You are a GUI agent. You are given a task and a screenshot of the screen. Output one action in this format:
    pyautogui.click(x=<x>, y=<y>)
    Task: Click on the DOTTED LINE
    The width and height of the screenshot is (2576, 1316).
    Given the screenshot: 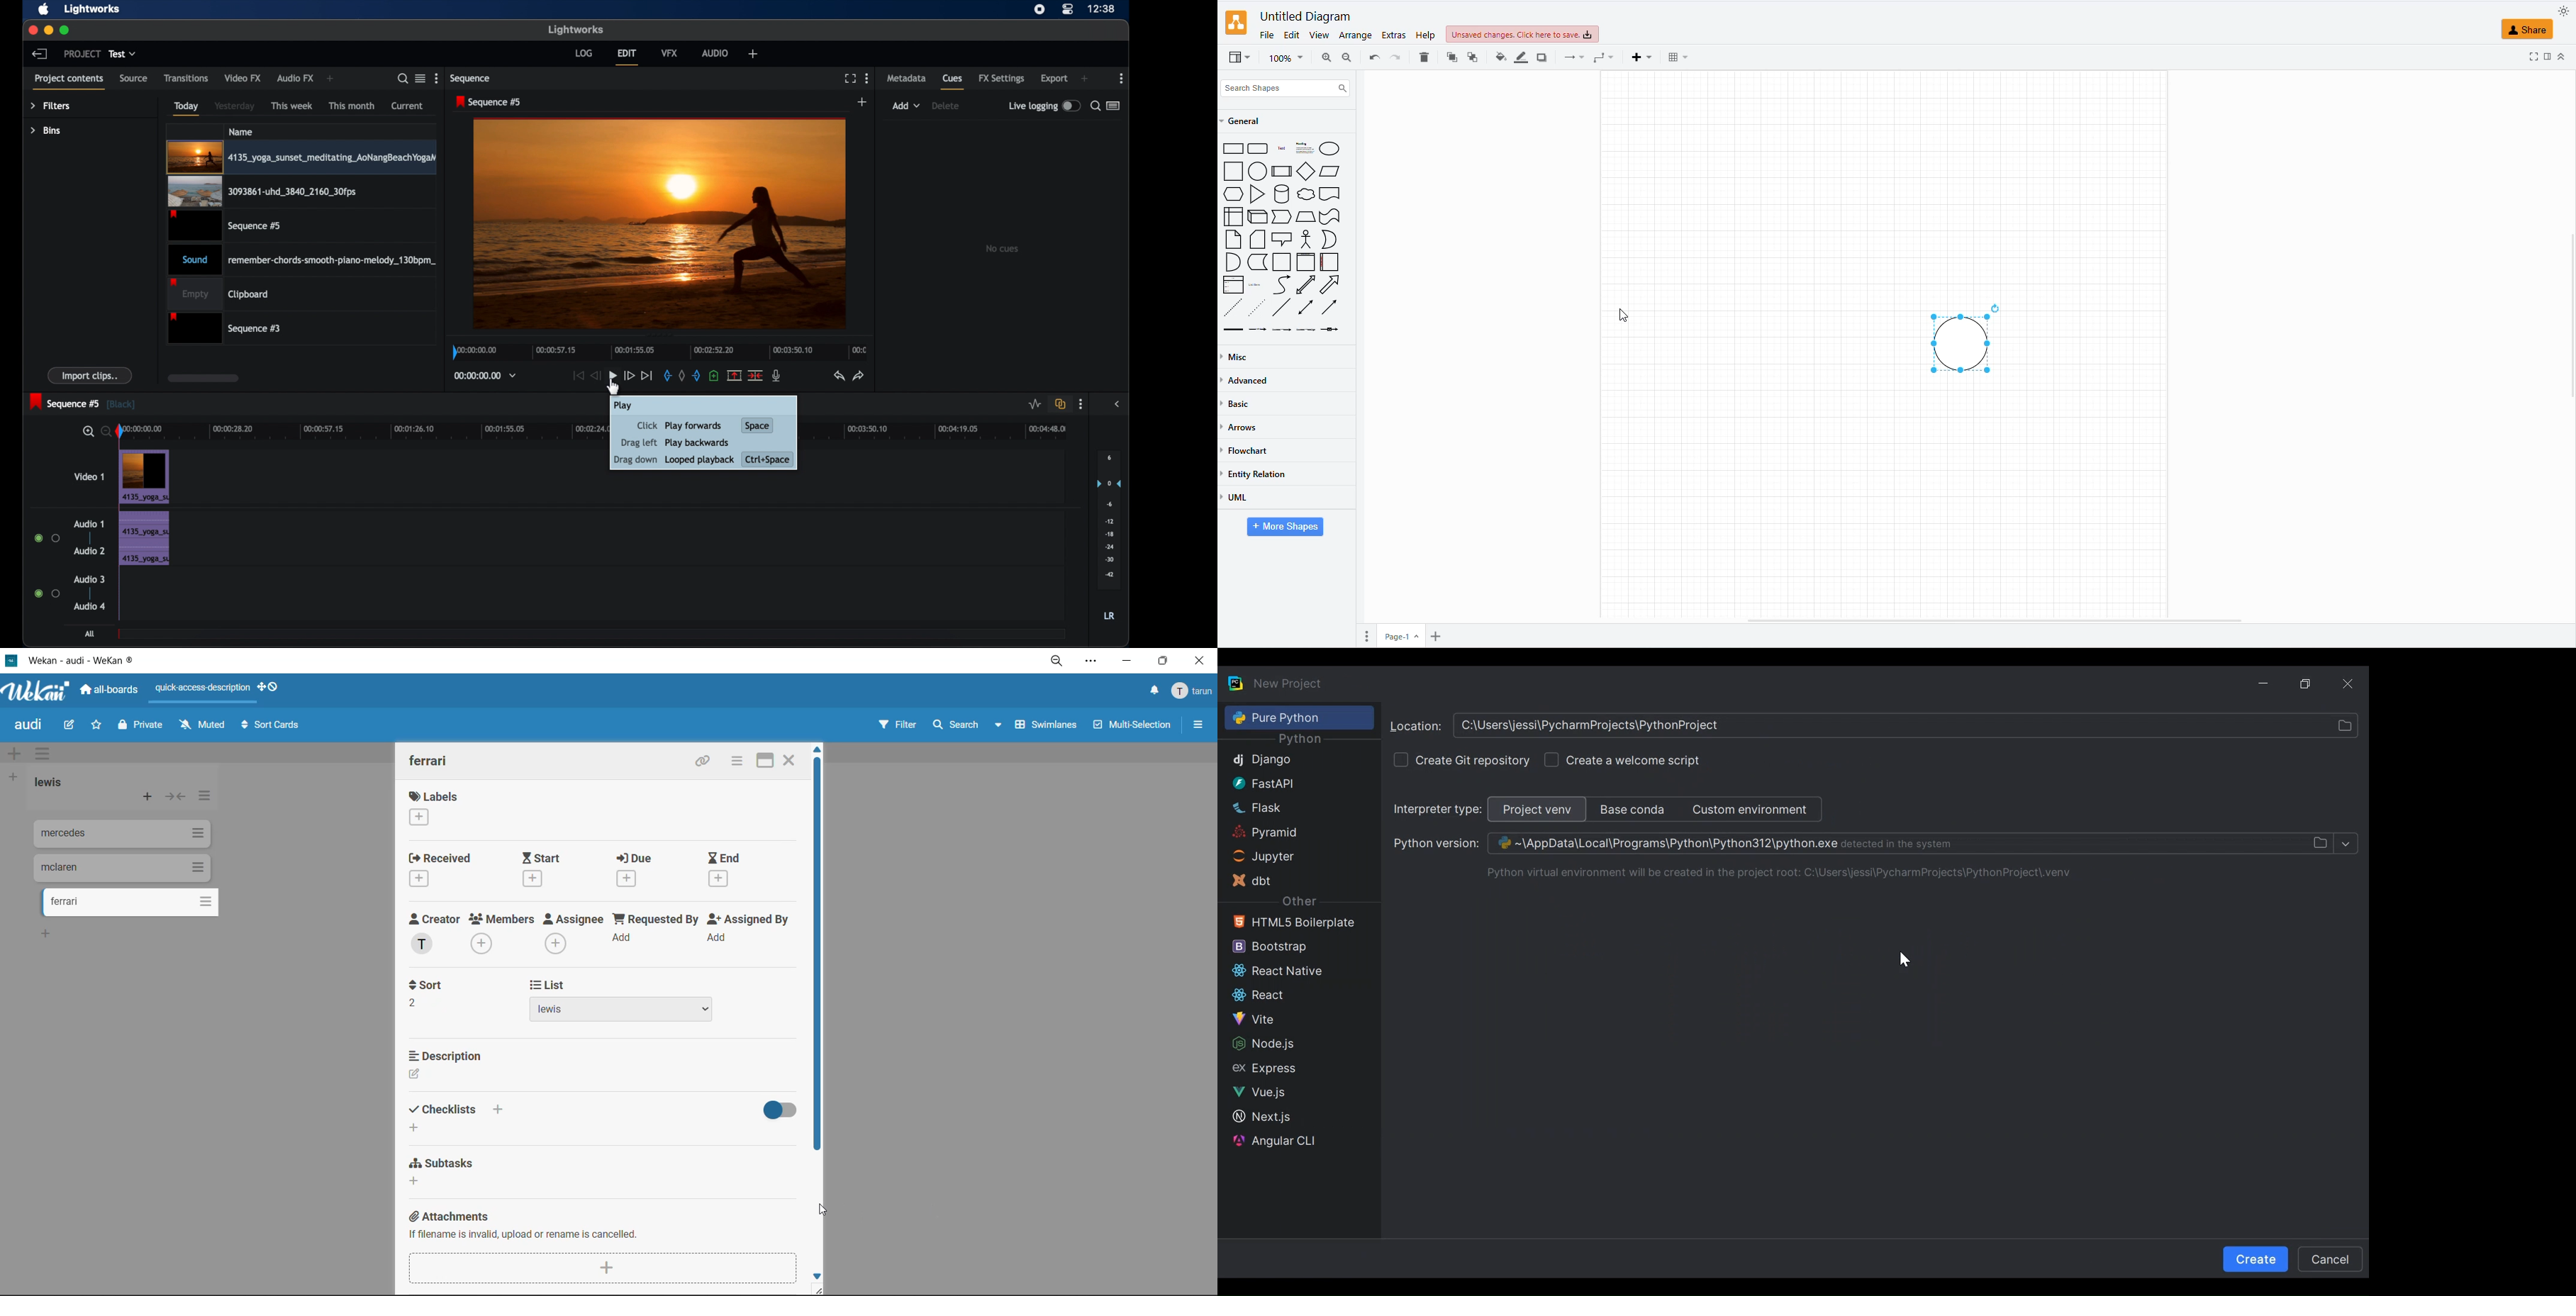 What is the action you would take?
    pyautogui.click(x=1254, y=306)
    